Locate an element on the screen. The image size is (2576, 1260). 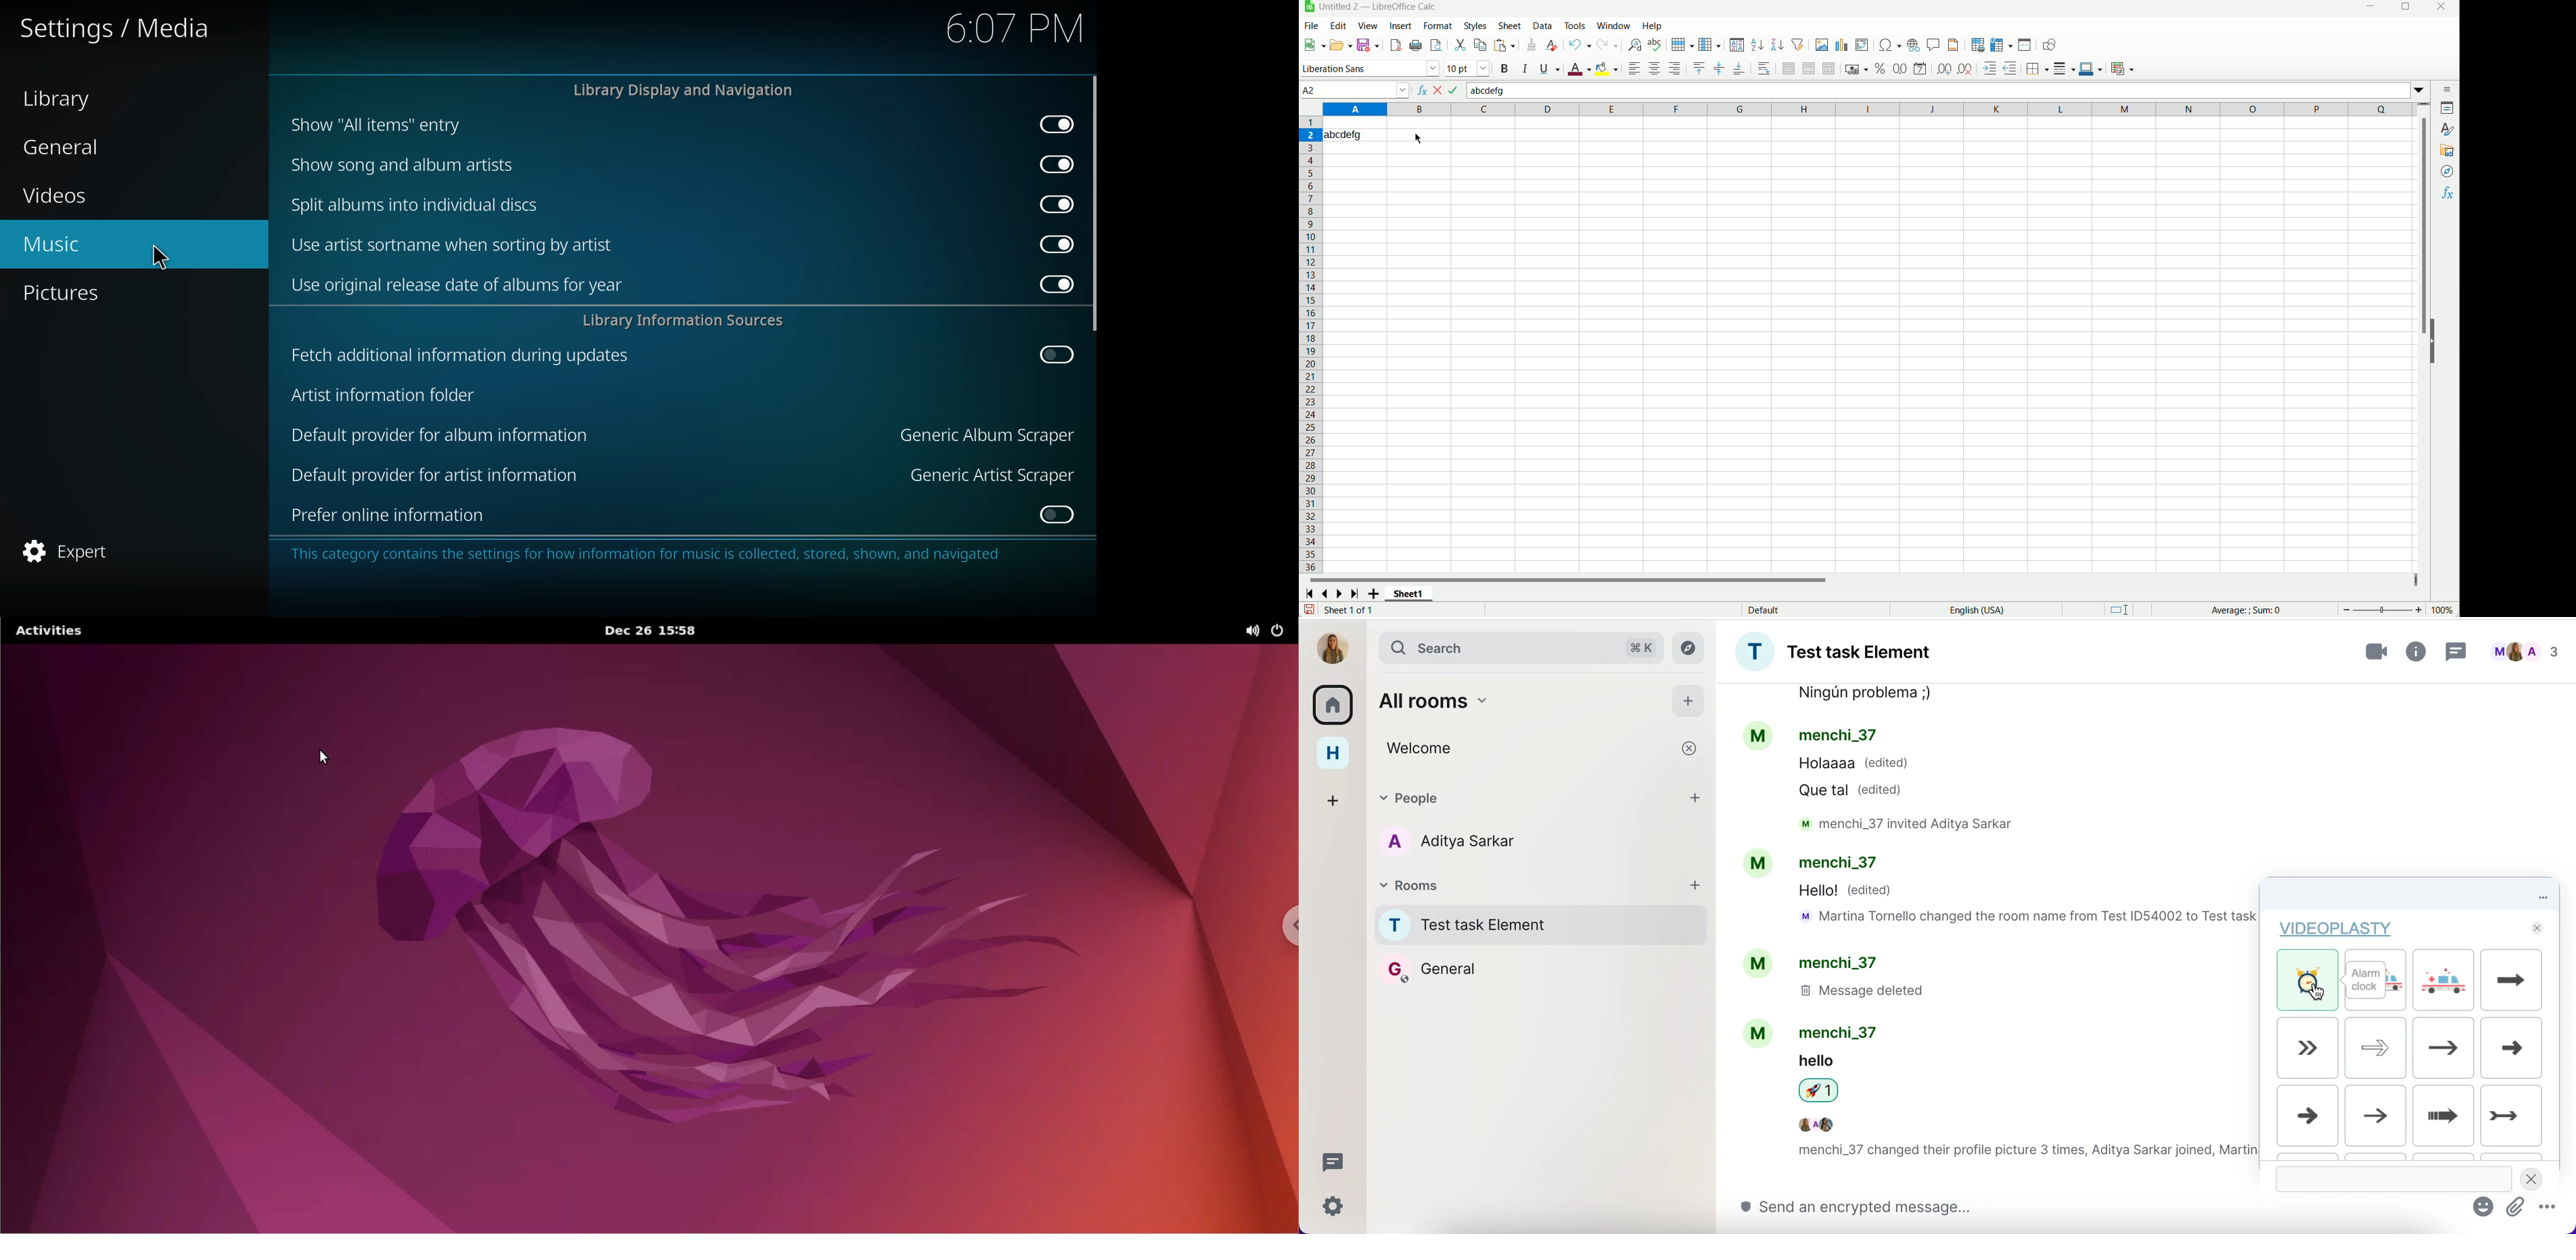
font size is located at coordinates (1468, 68).